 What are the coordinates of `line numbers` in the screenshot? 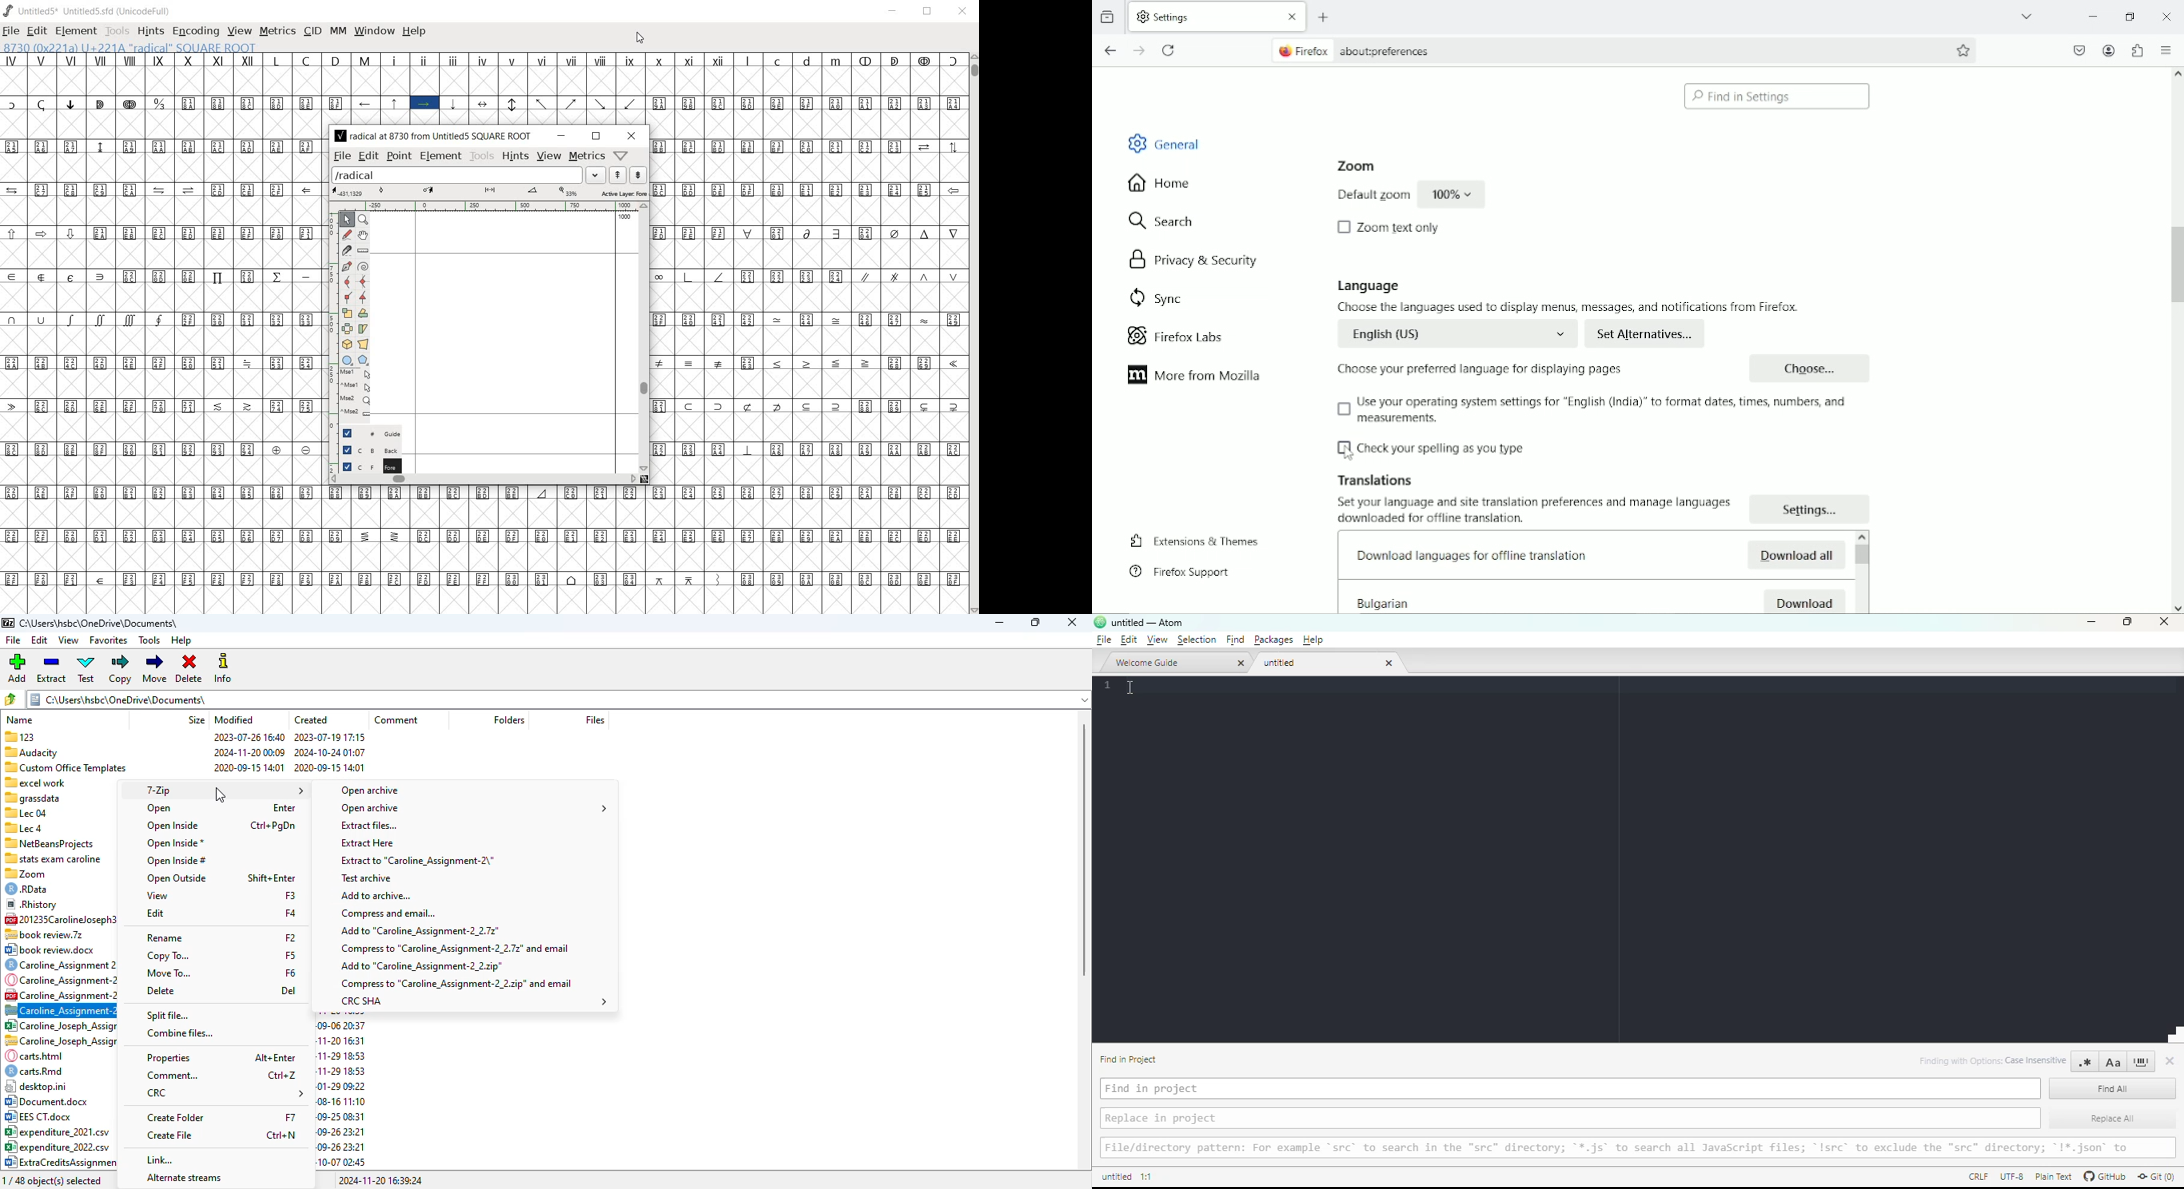 It's located at (1106, 685).